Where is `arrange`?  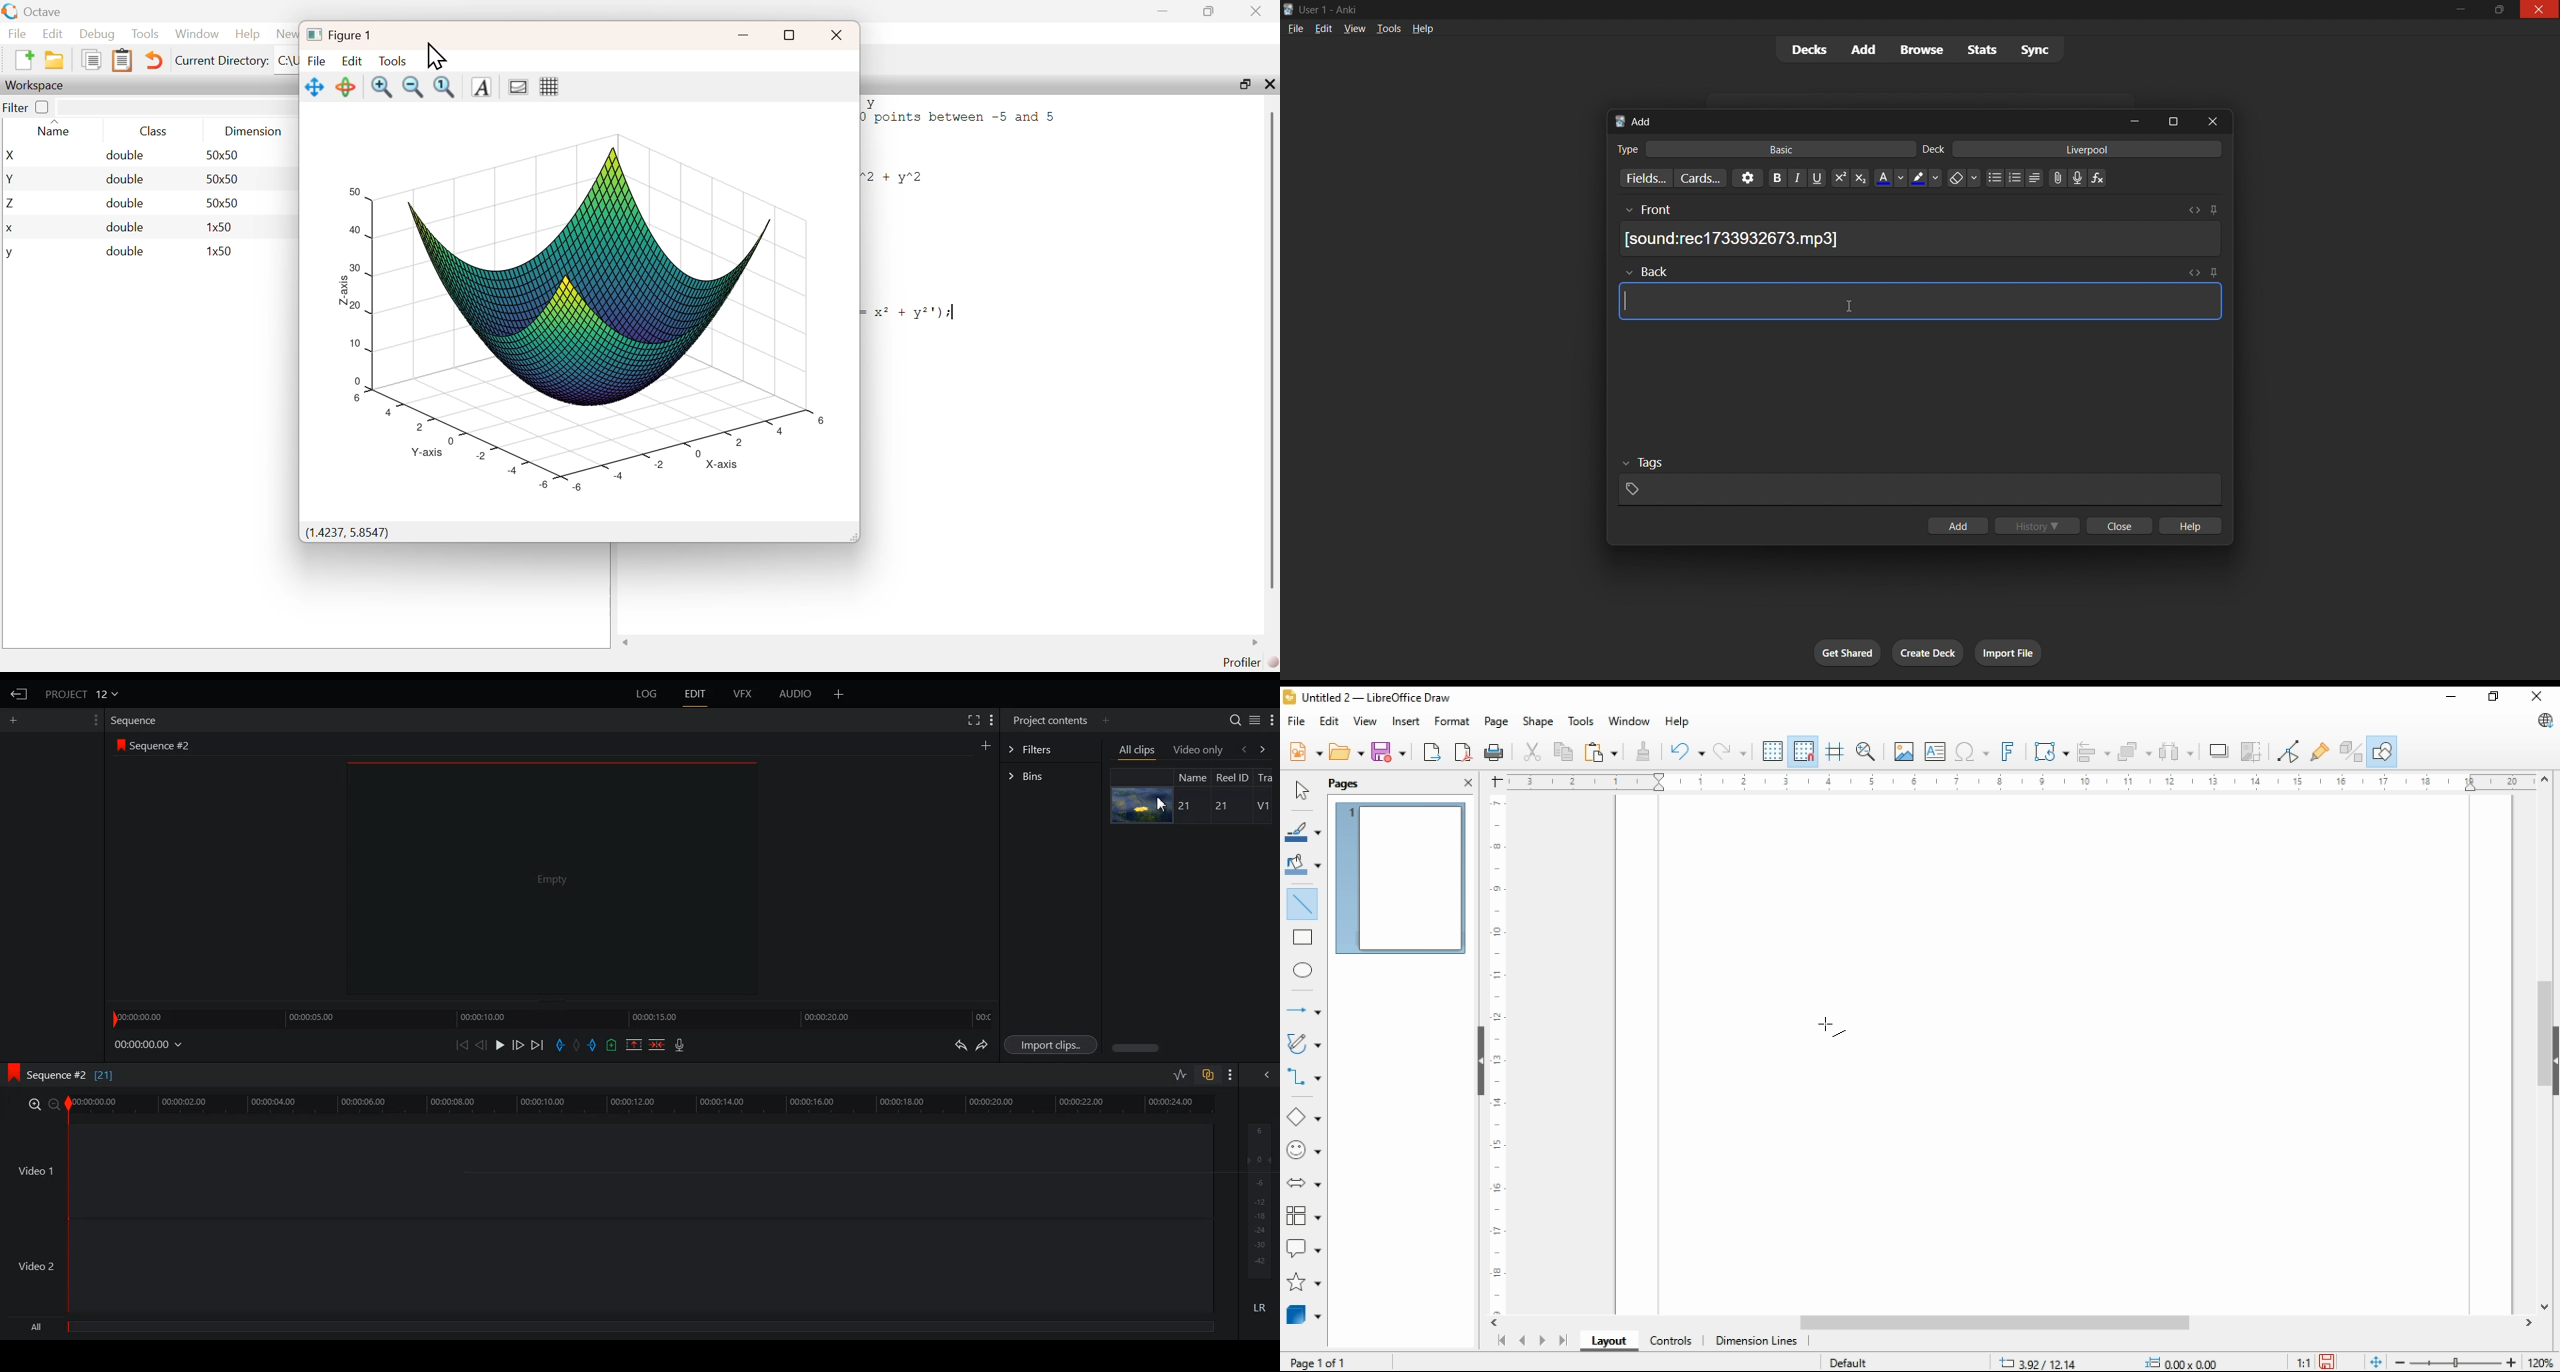 arrange is located at coordinates (2132, 750).